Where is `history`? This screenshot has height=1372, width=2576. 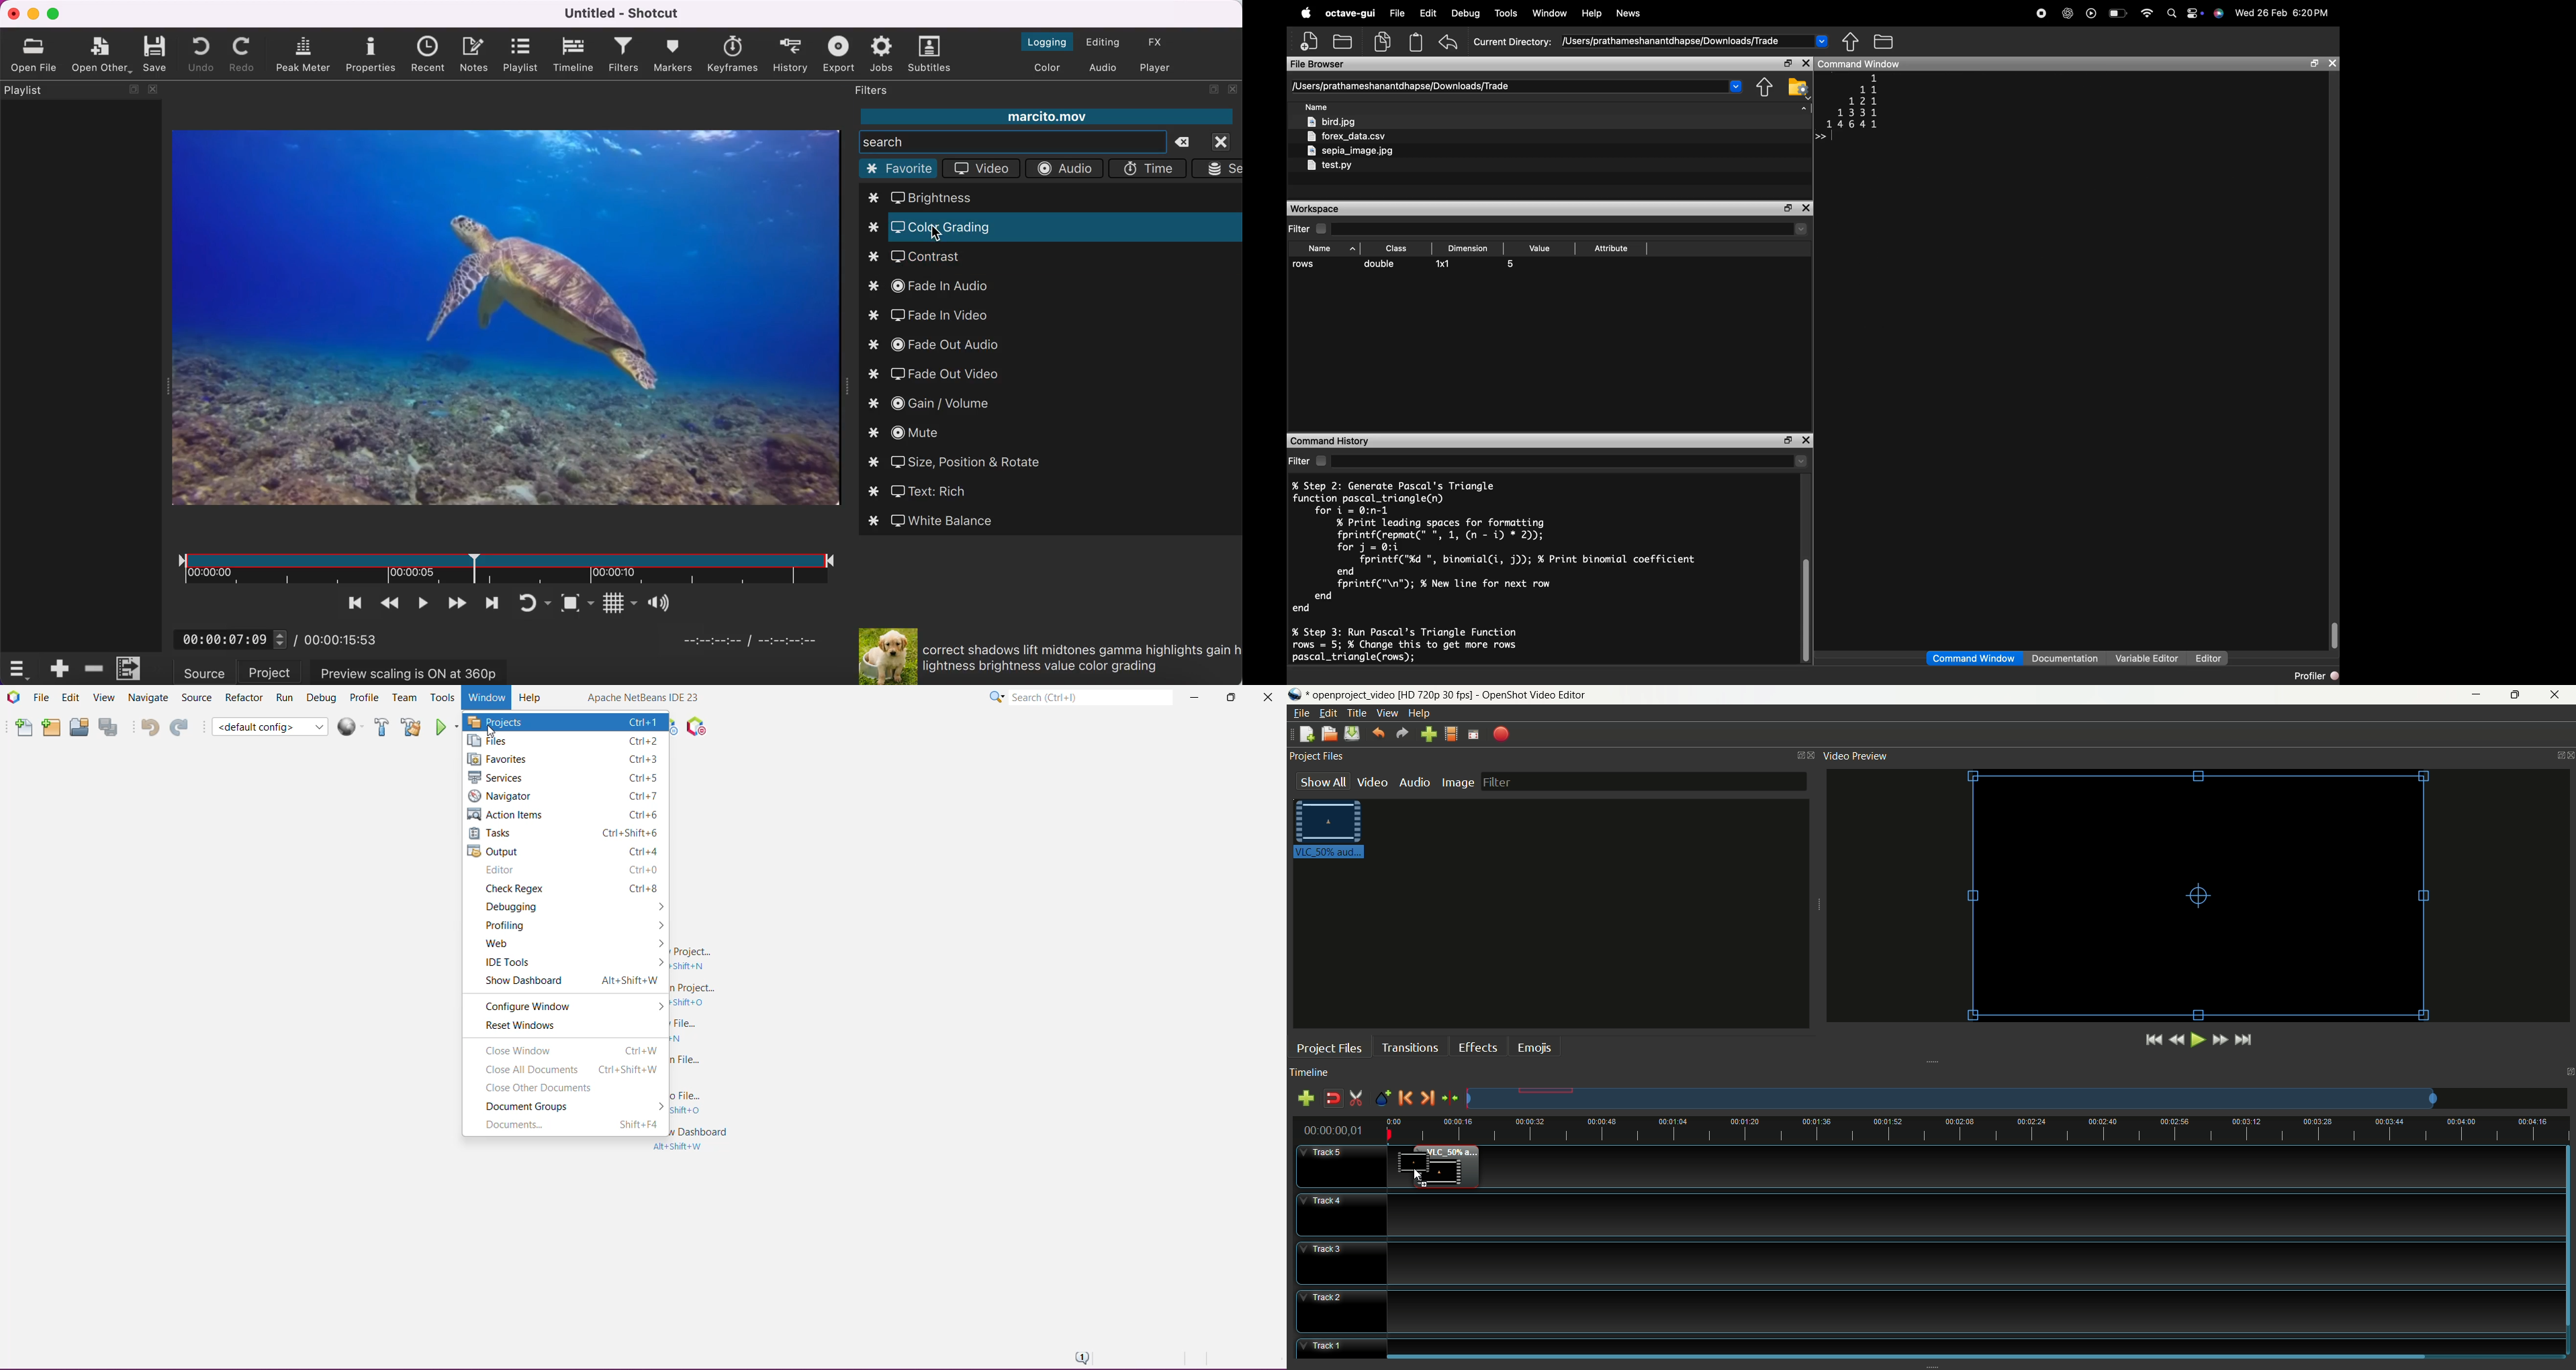
history is located at coordinates (792, 54).